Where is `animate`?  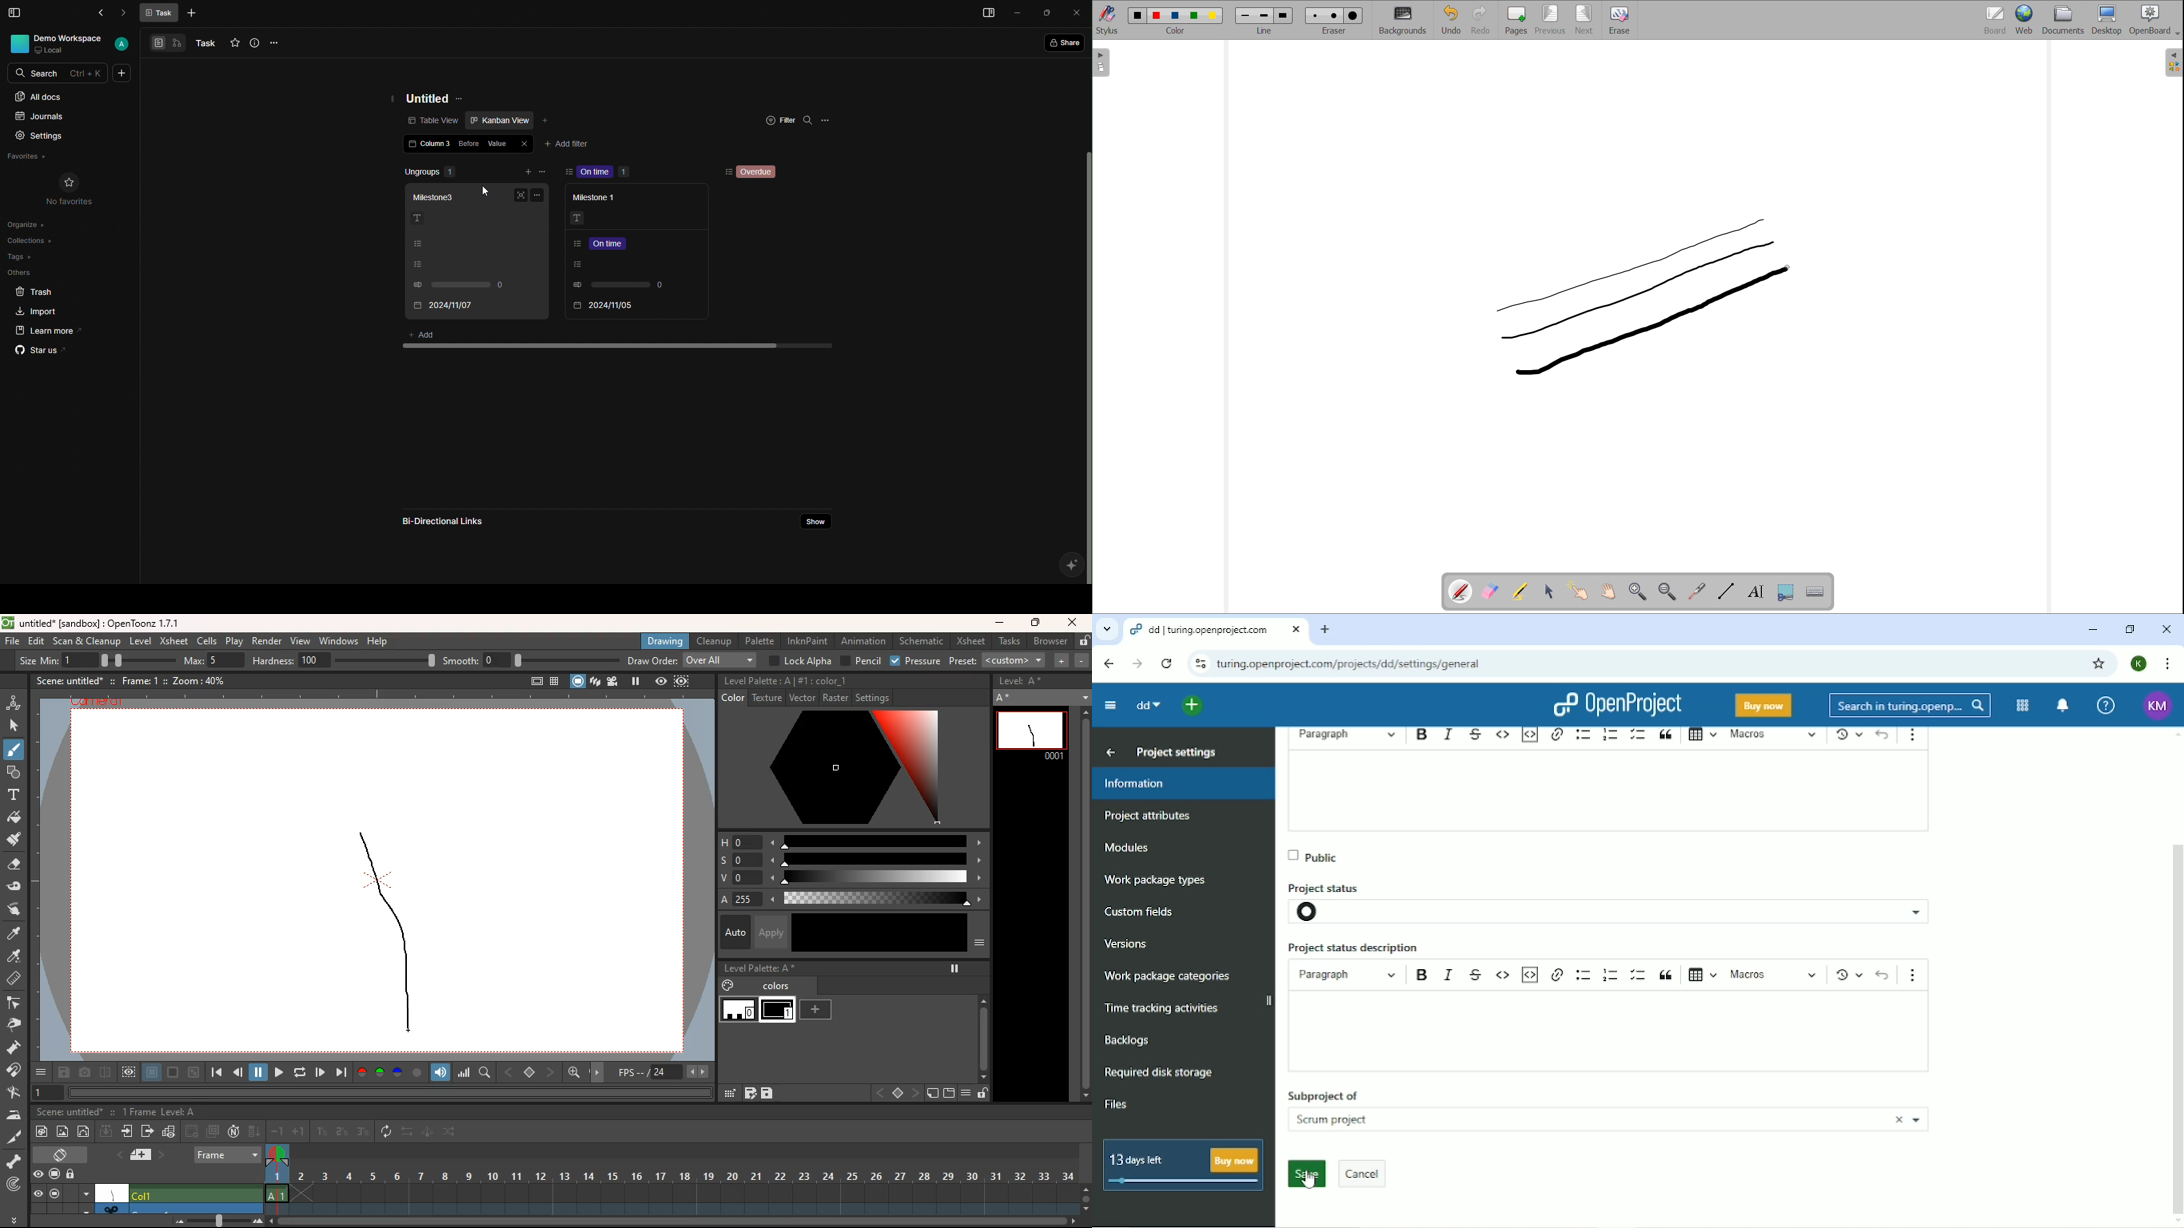
animate is located at coordinates (428, 1134).